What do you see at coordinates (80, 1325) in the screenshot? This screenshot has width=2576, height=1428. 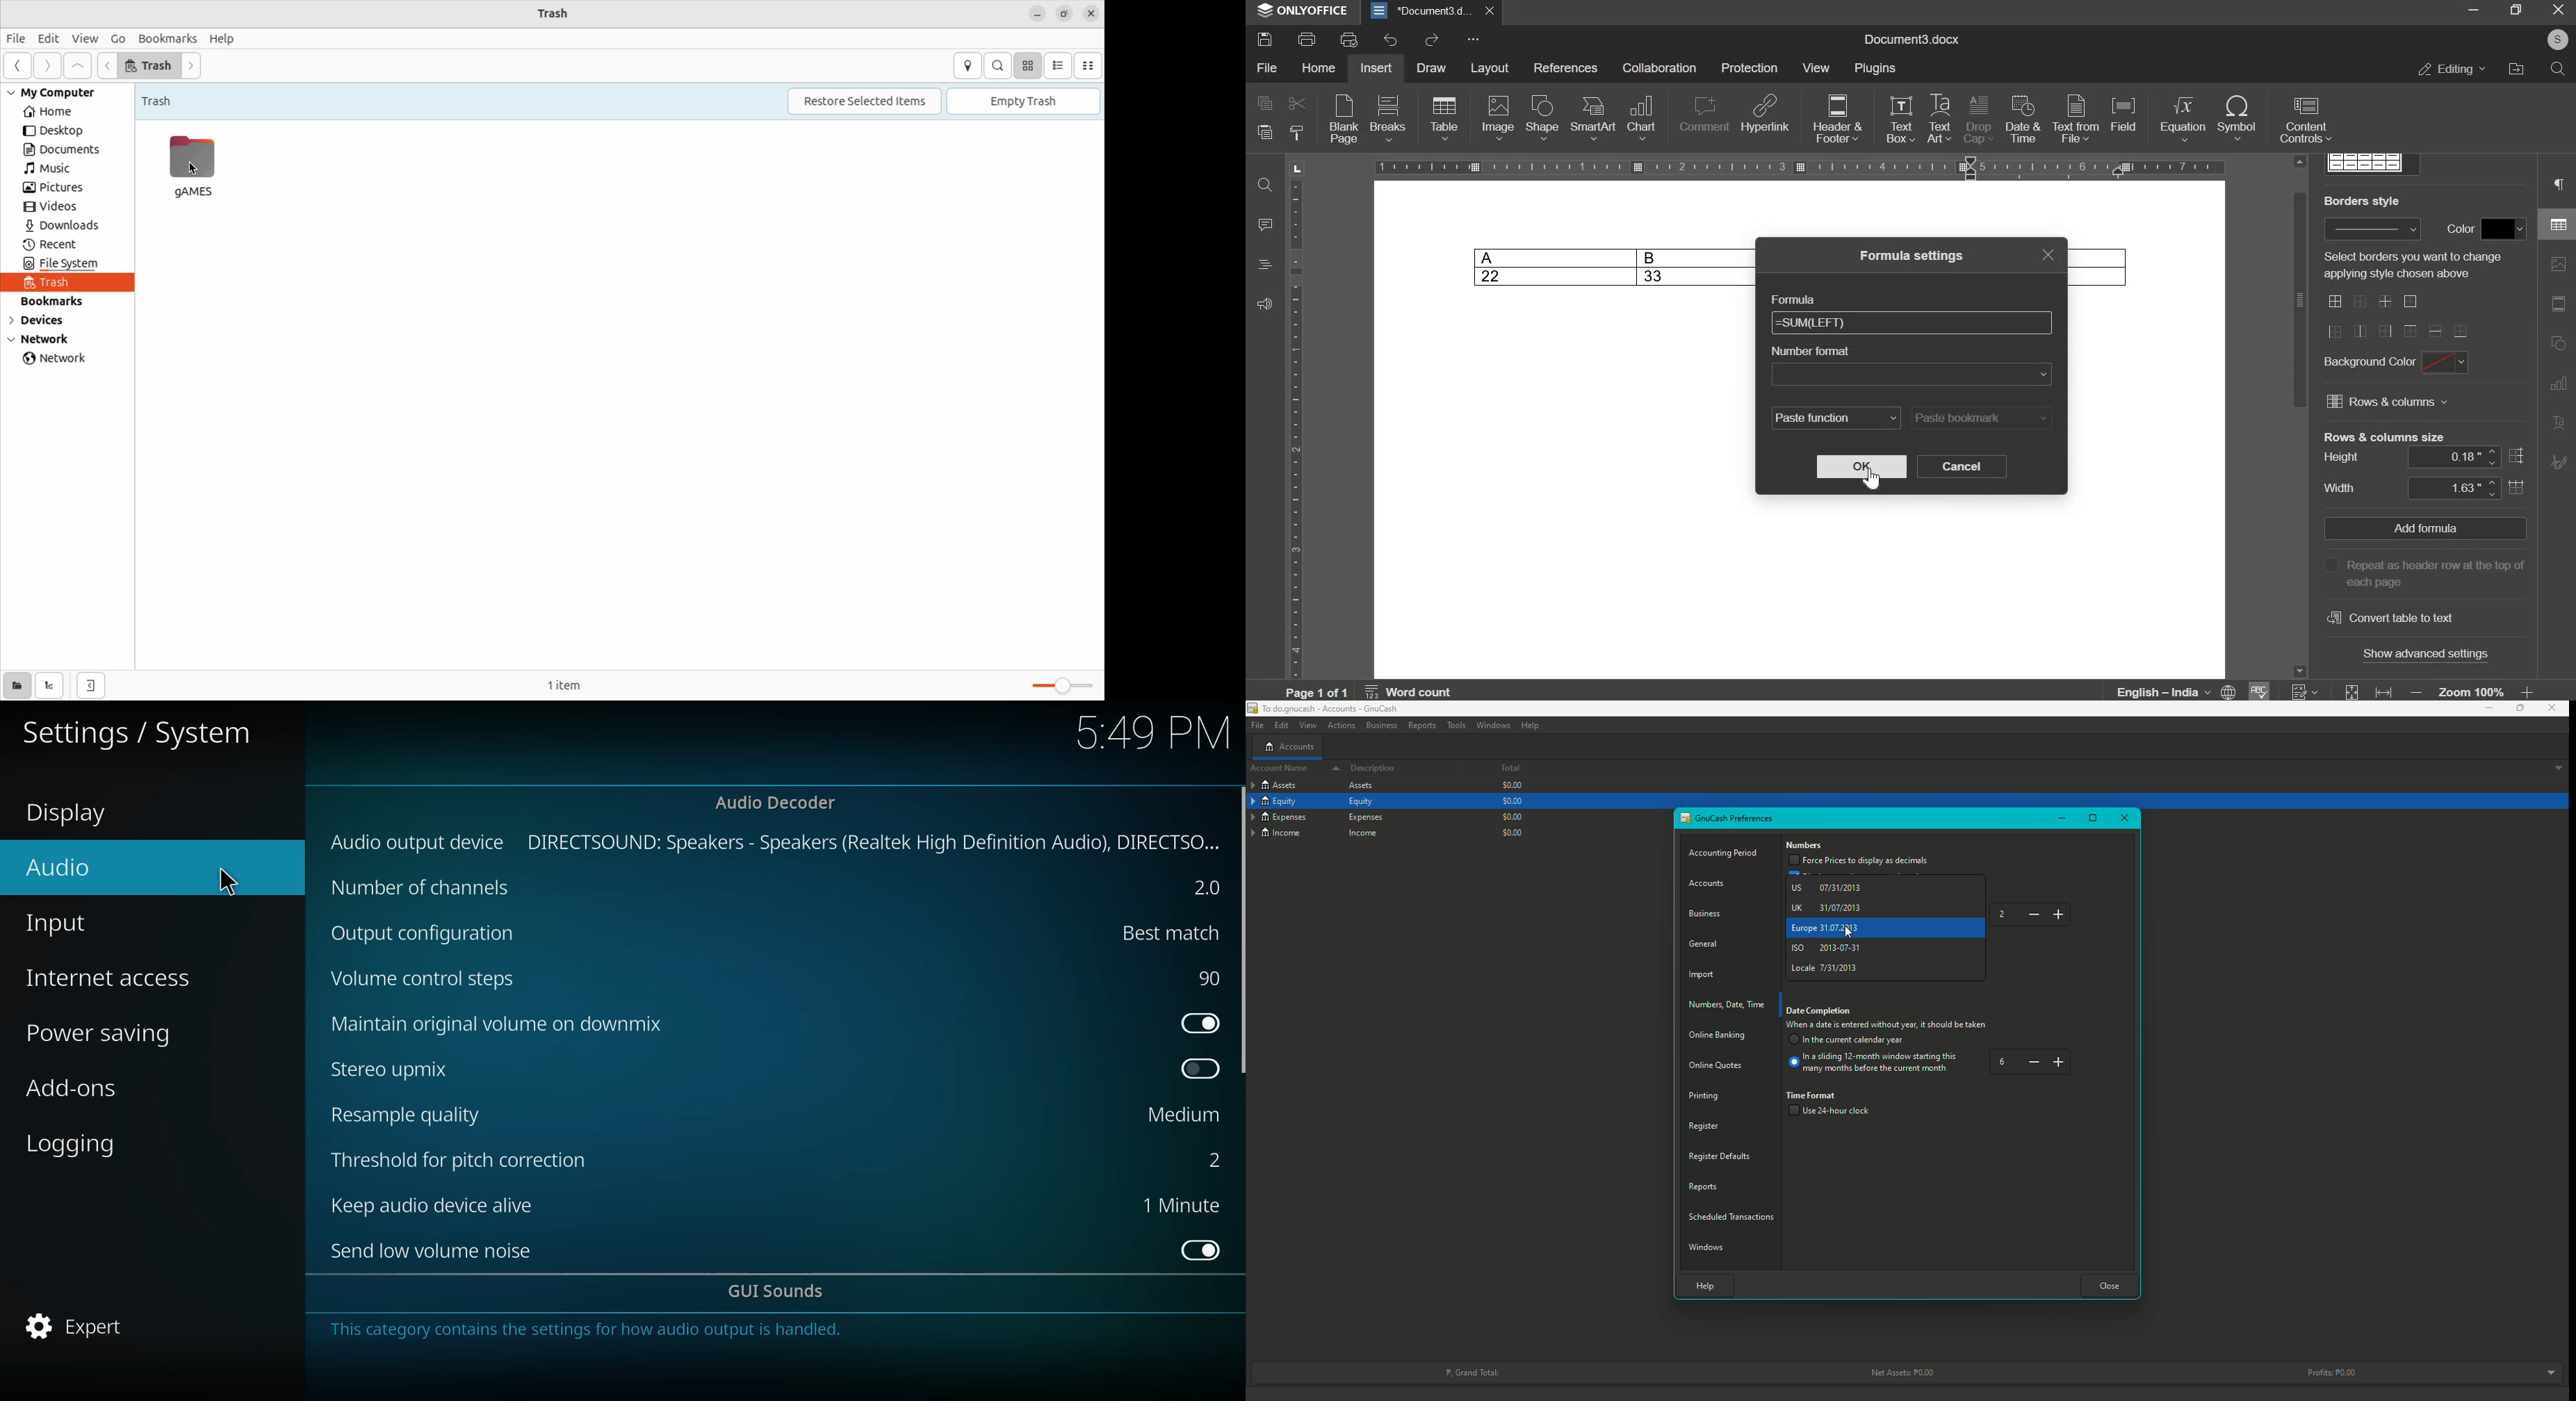 I see `expert` at bounding box center [80, 1325].